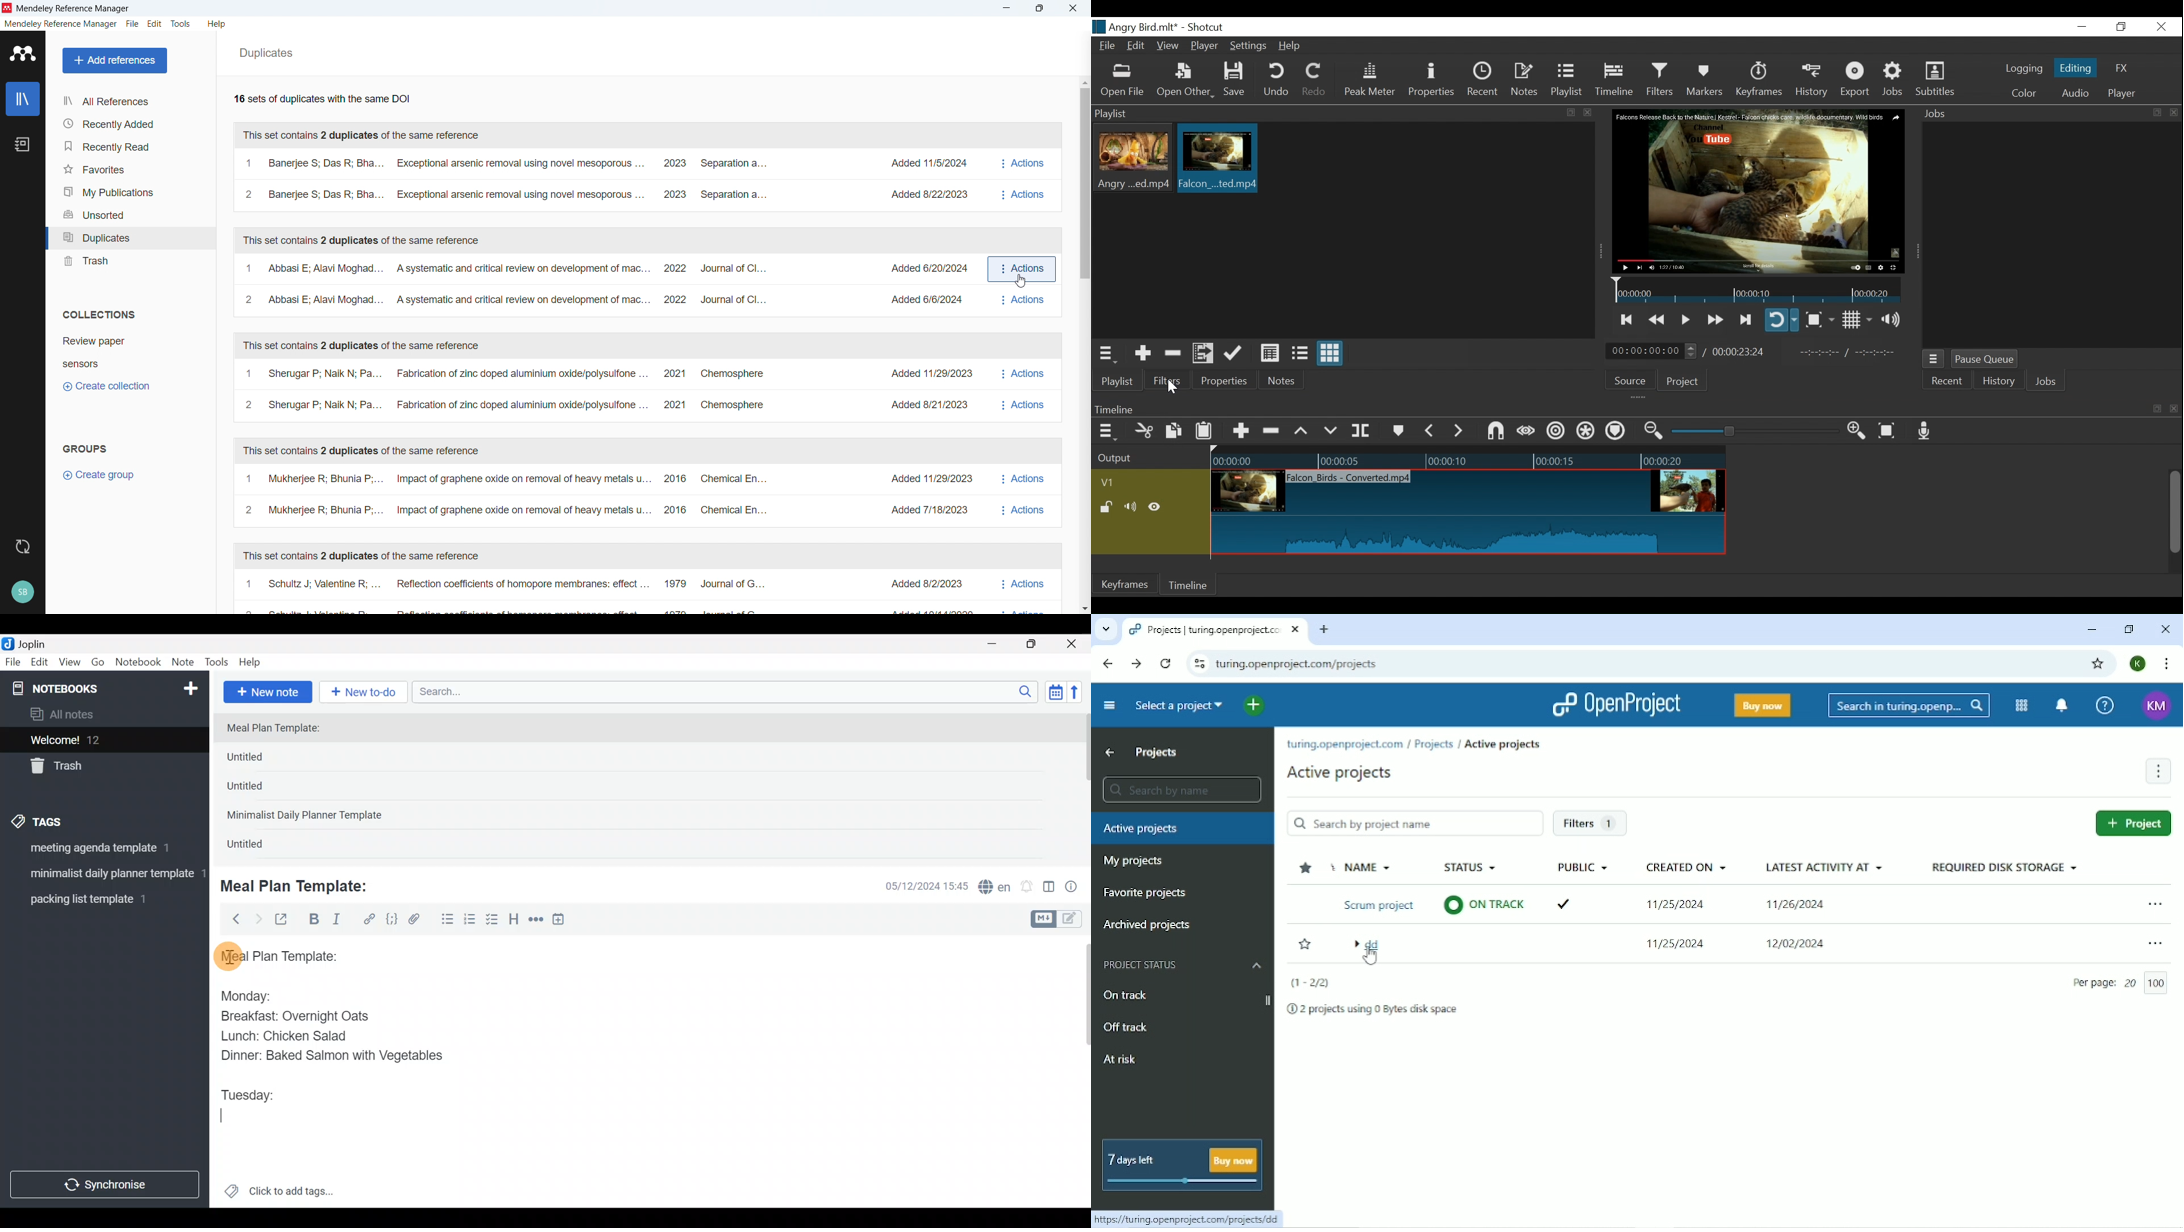 This screenshot has width=2184, height=1232. Describe the element at coordinates (1588, 113) in the screenshot. I see `close` at that location.